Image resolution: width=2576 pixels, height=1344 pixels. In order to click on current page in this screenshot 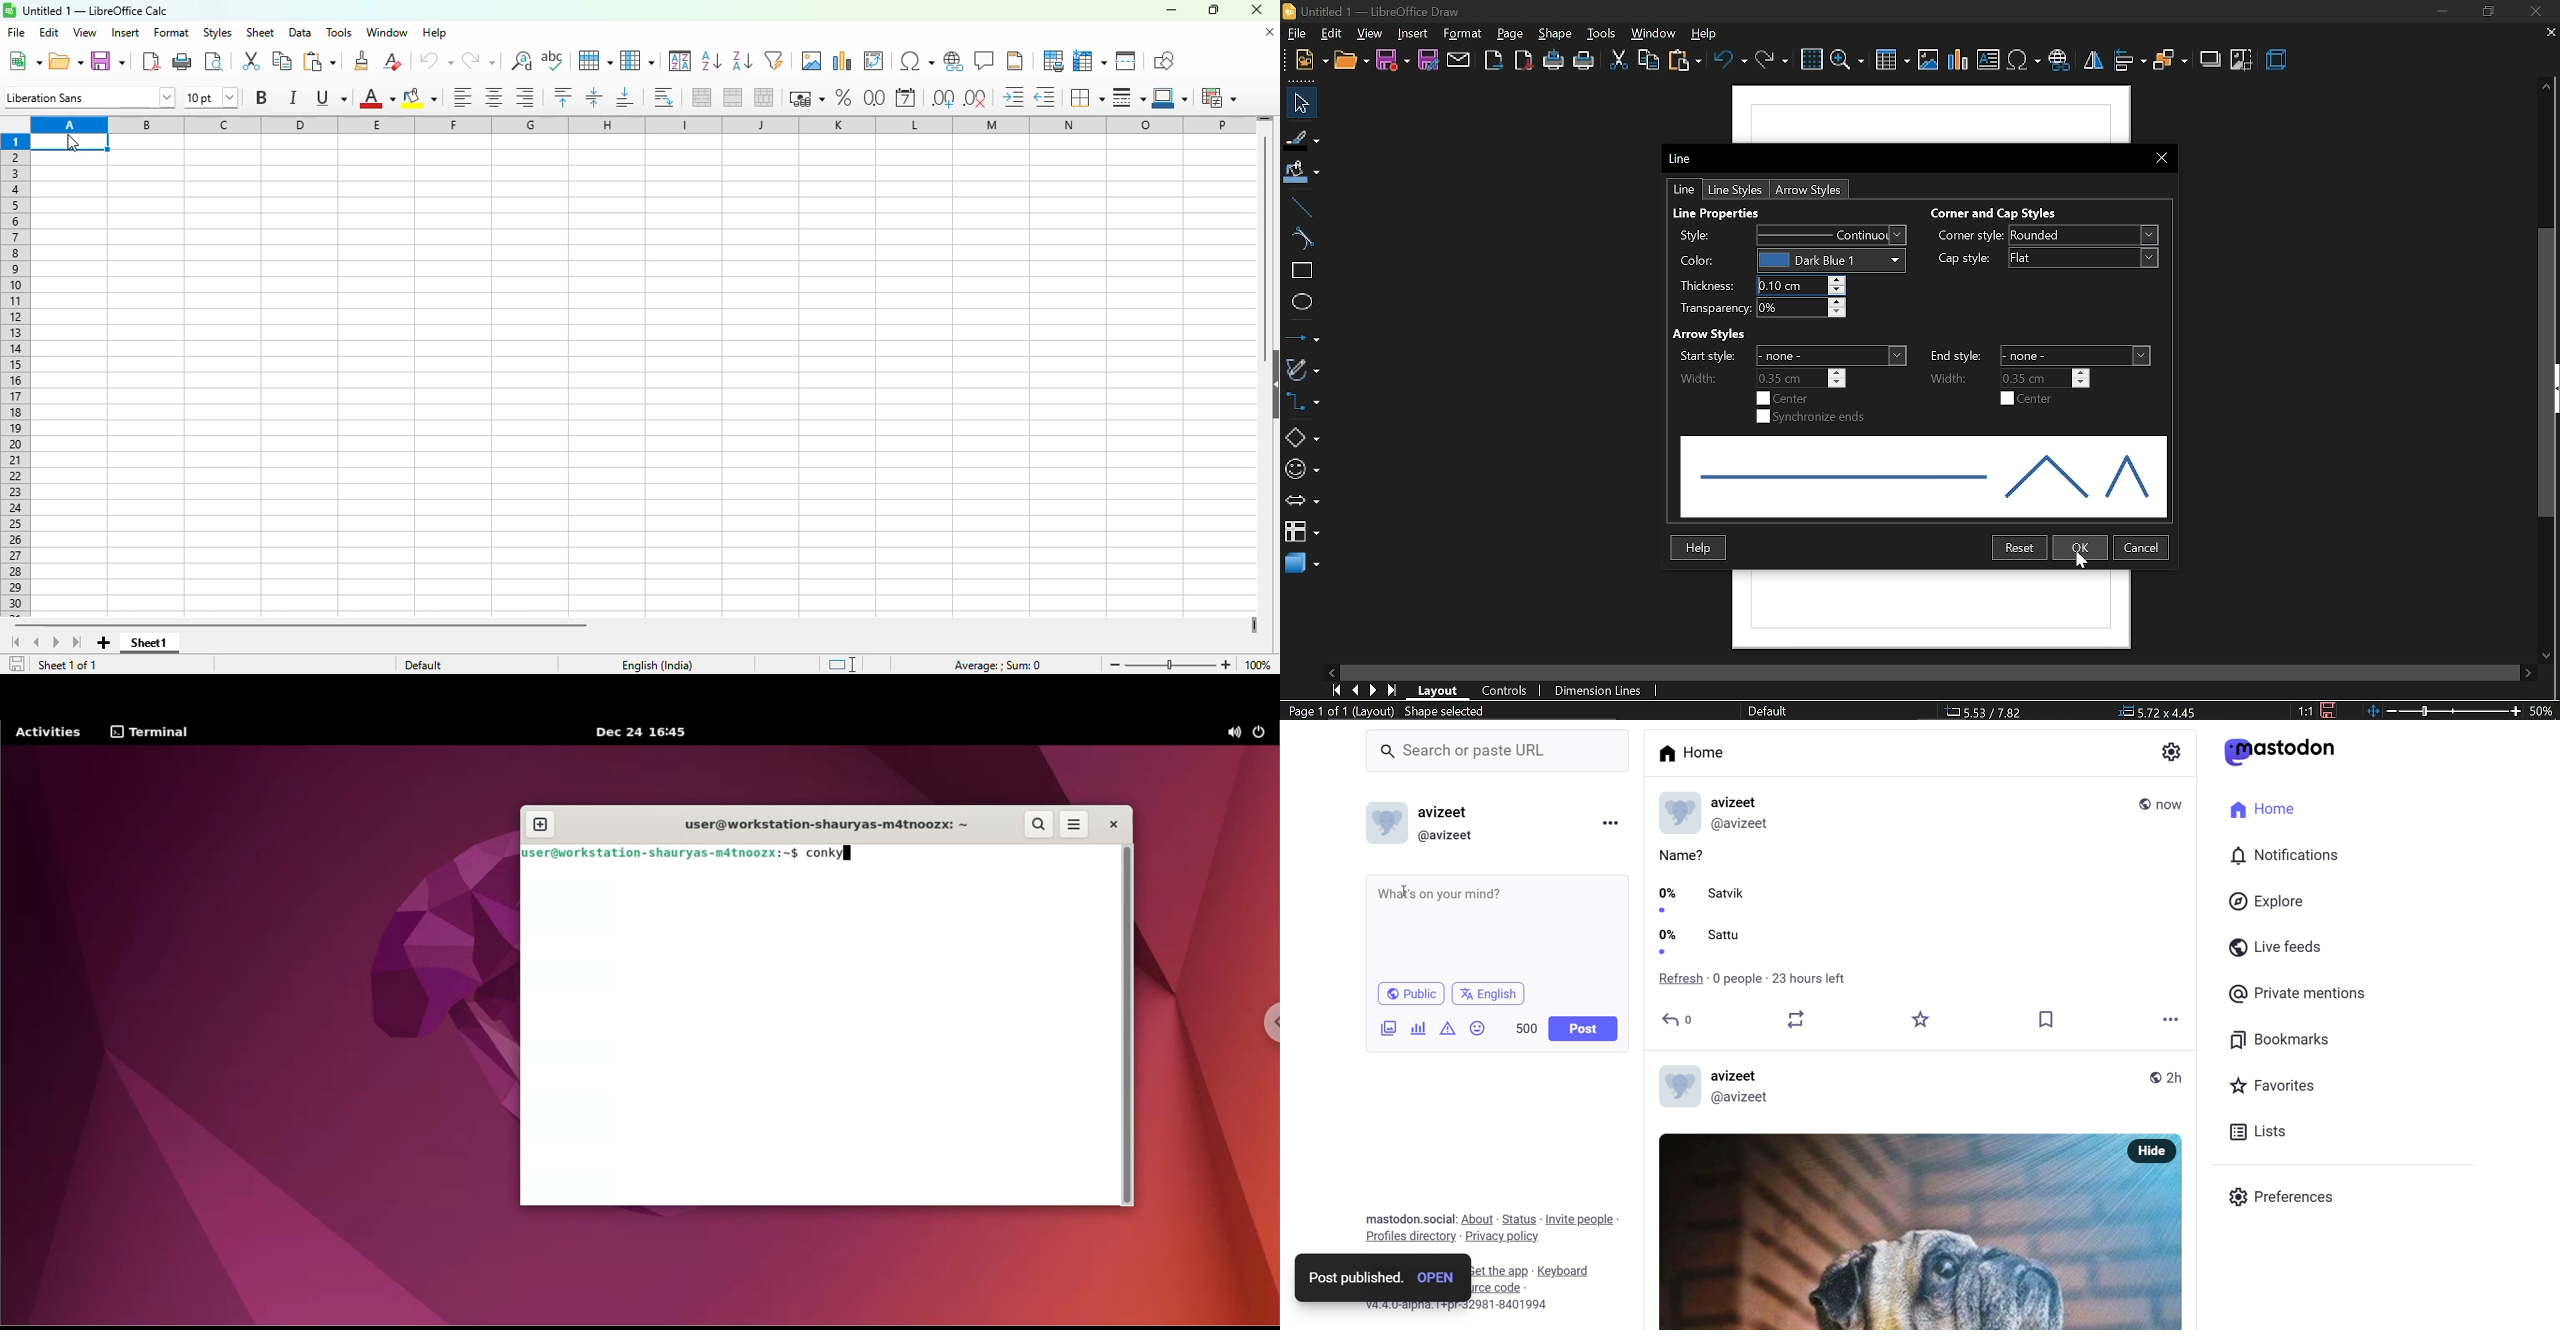, I will do `click(1339, 712)`.